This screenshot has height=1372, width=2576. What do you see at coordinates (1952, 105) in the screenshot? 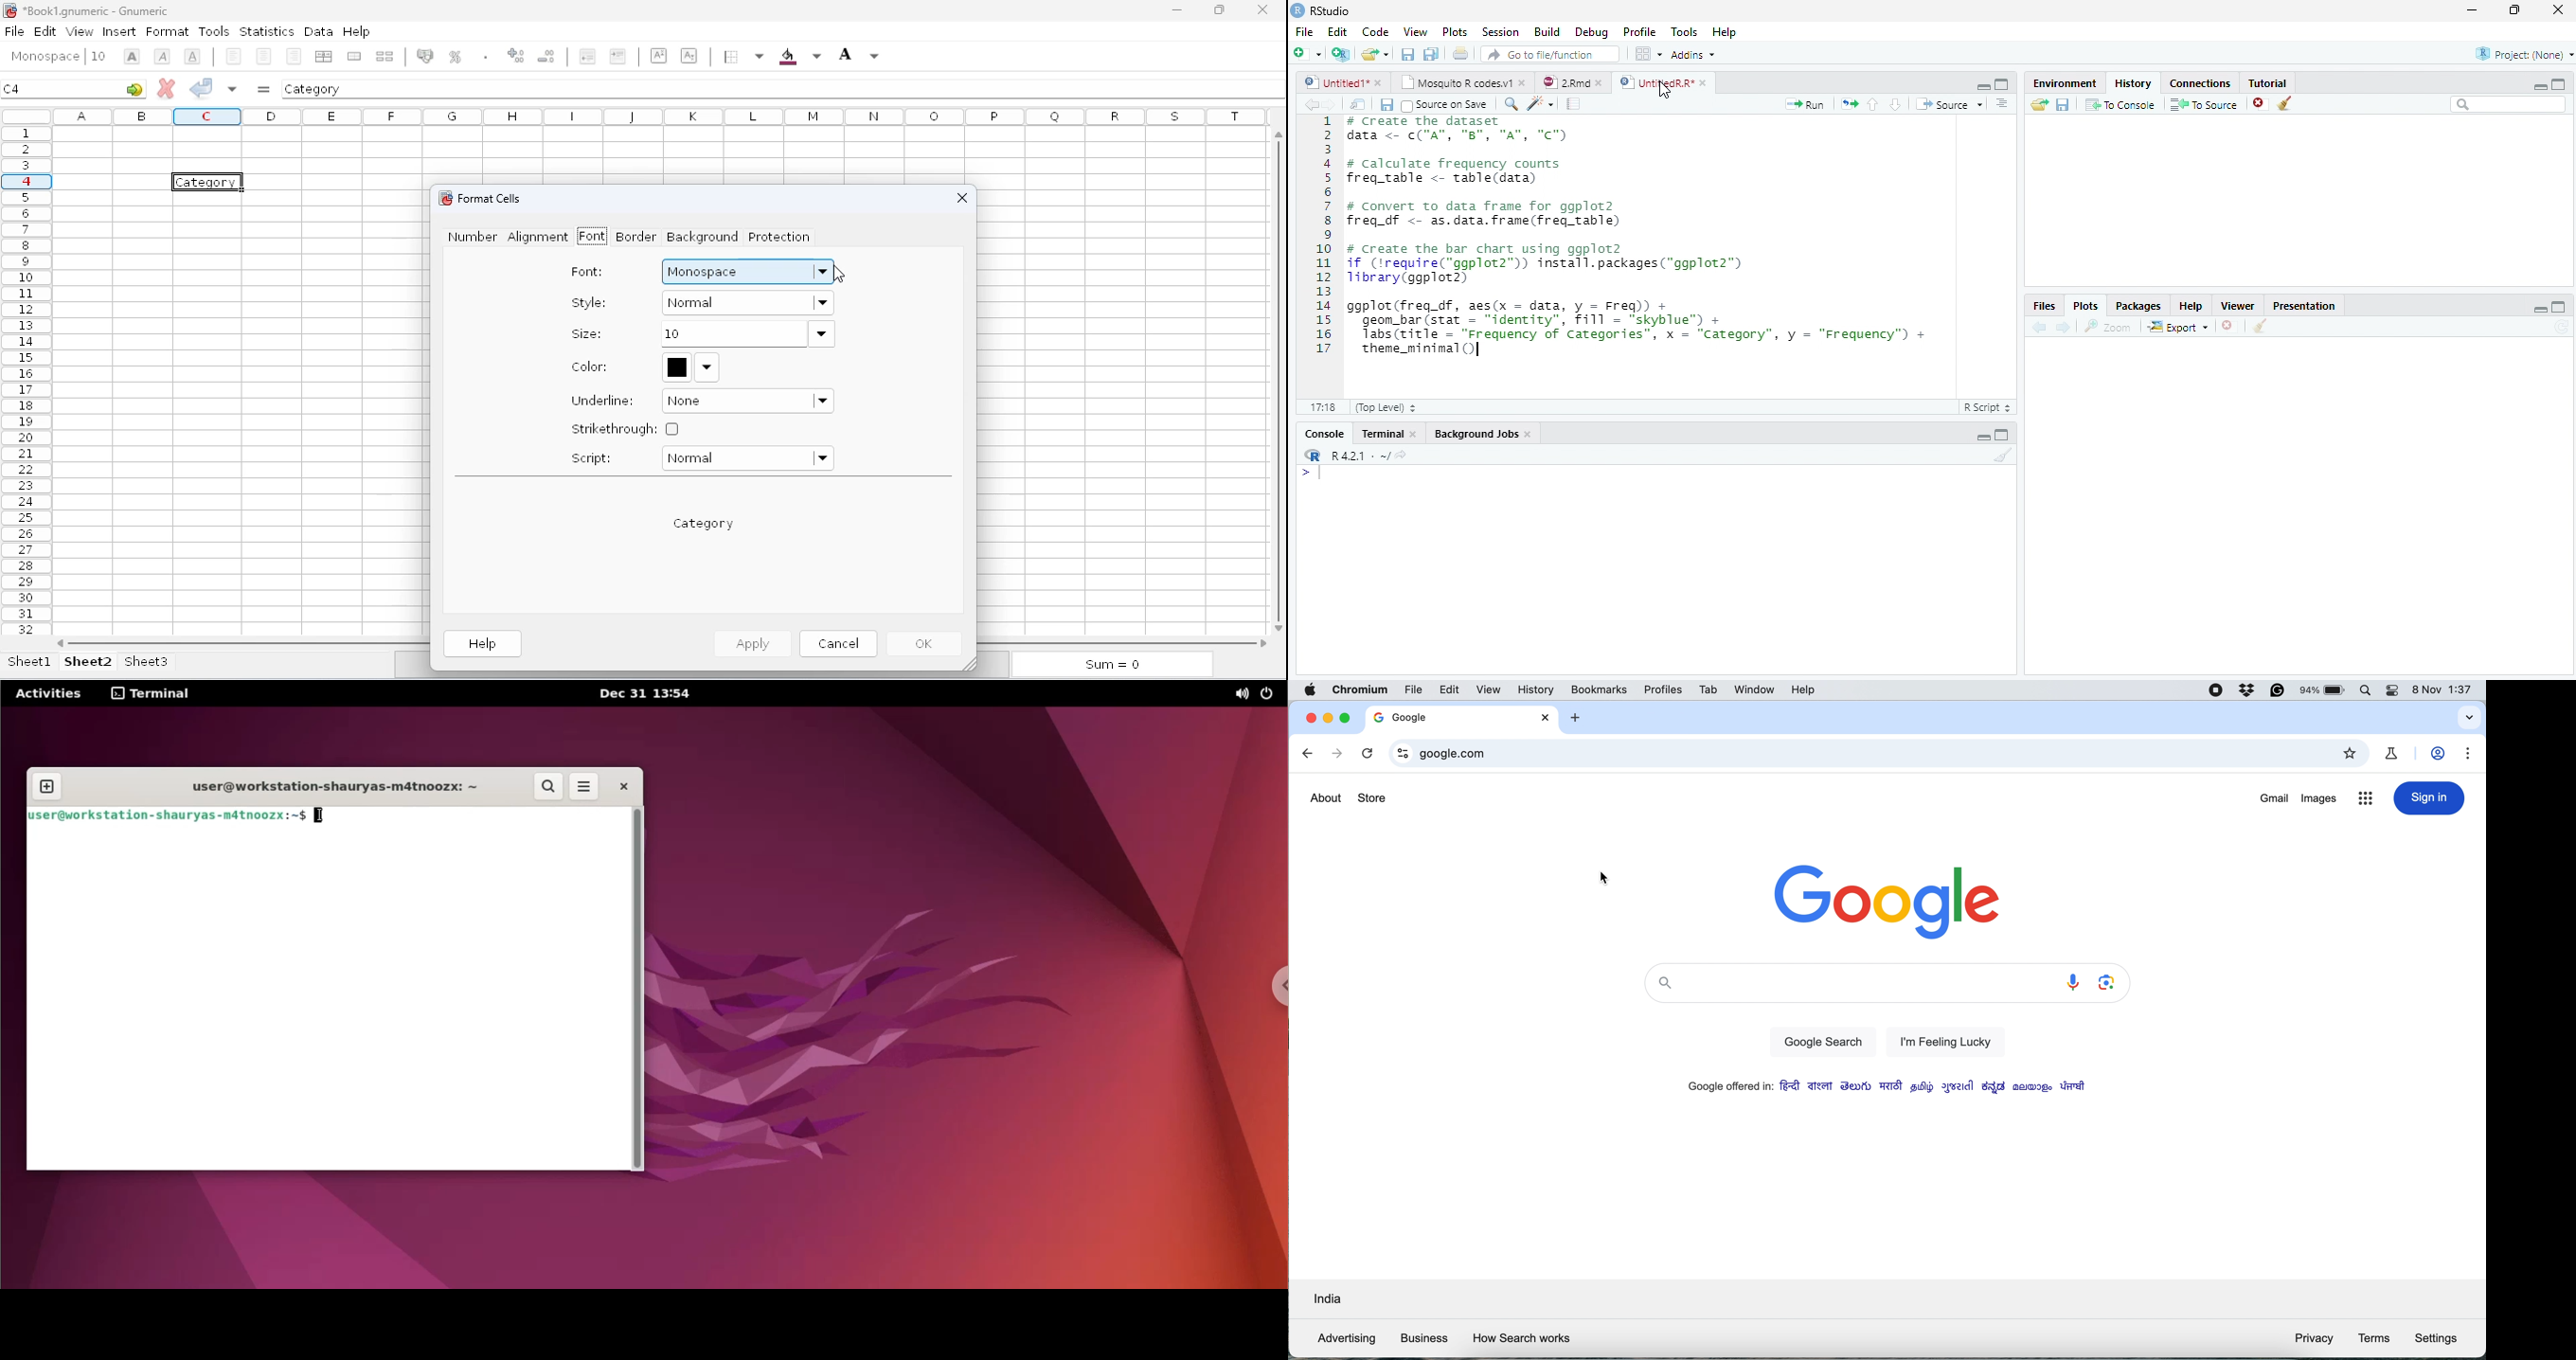
I see `Source` at bounding box center [1952, 105].